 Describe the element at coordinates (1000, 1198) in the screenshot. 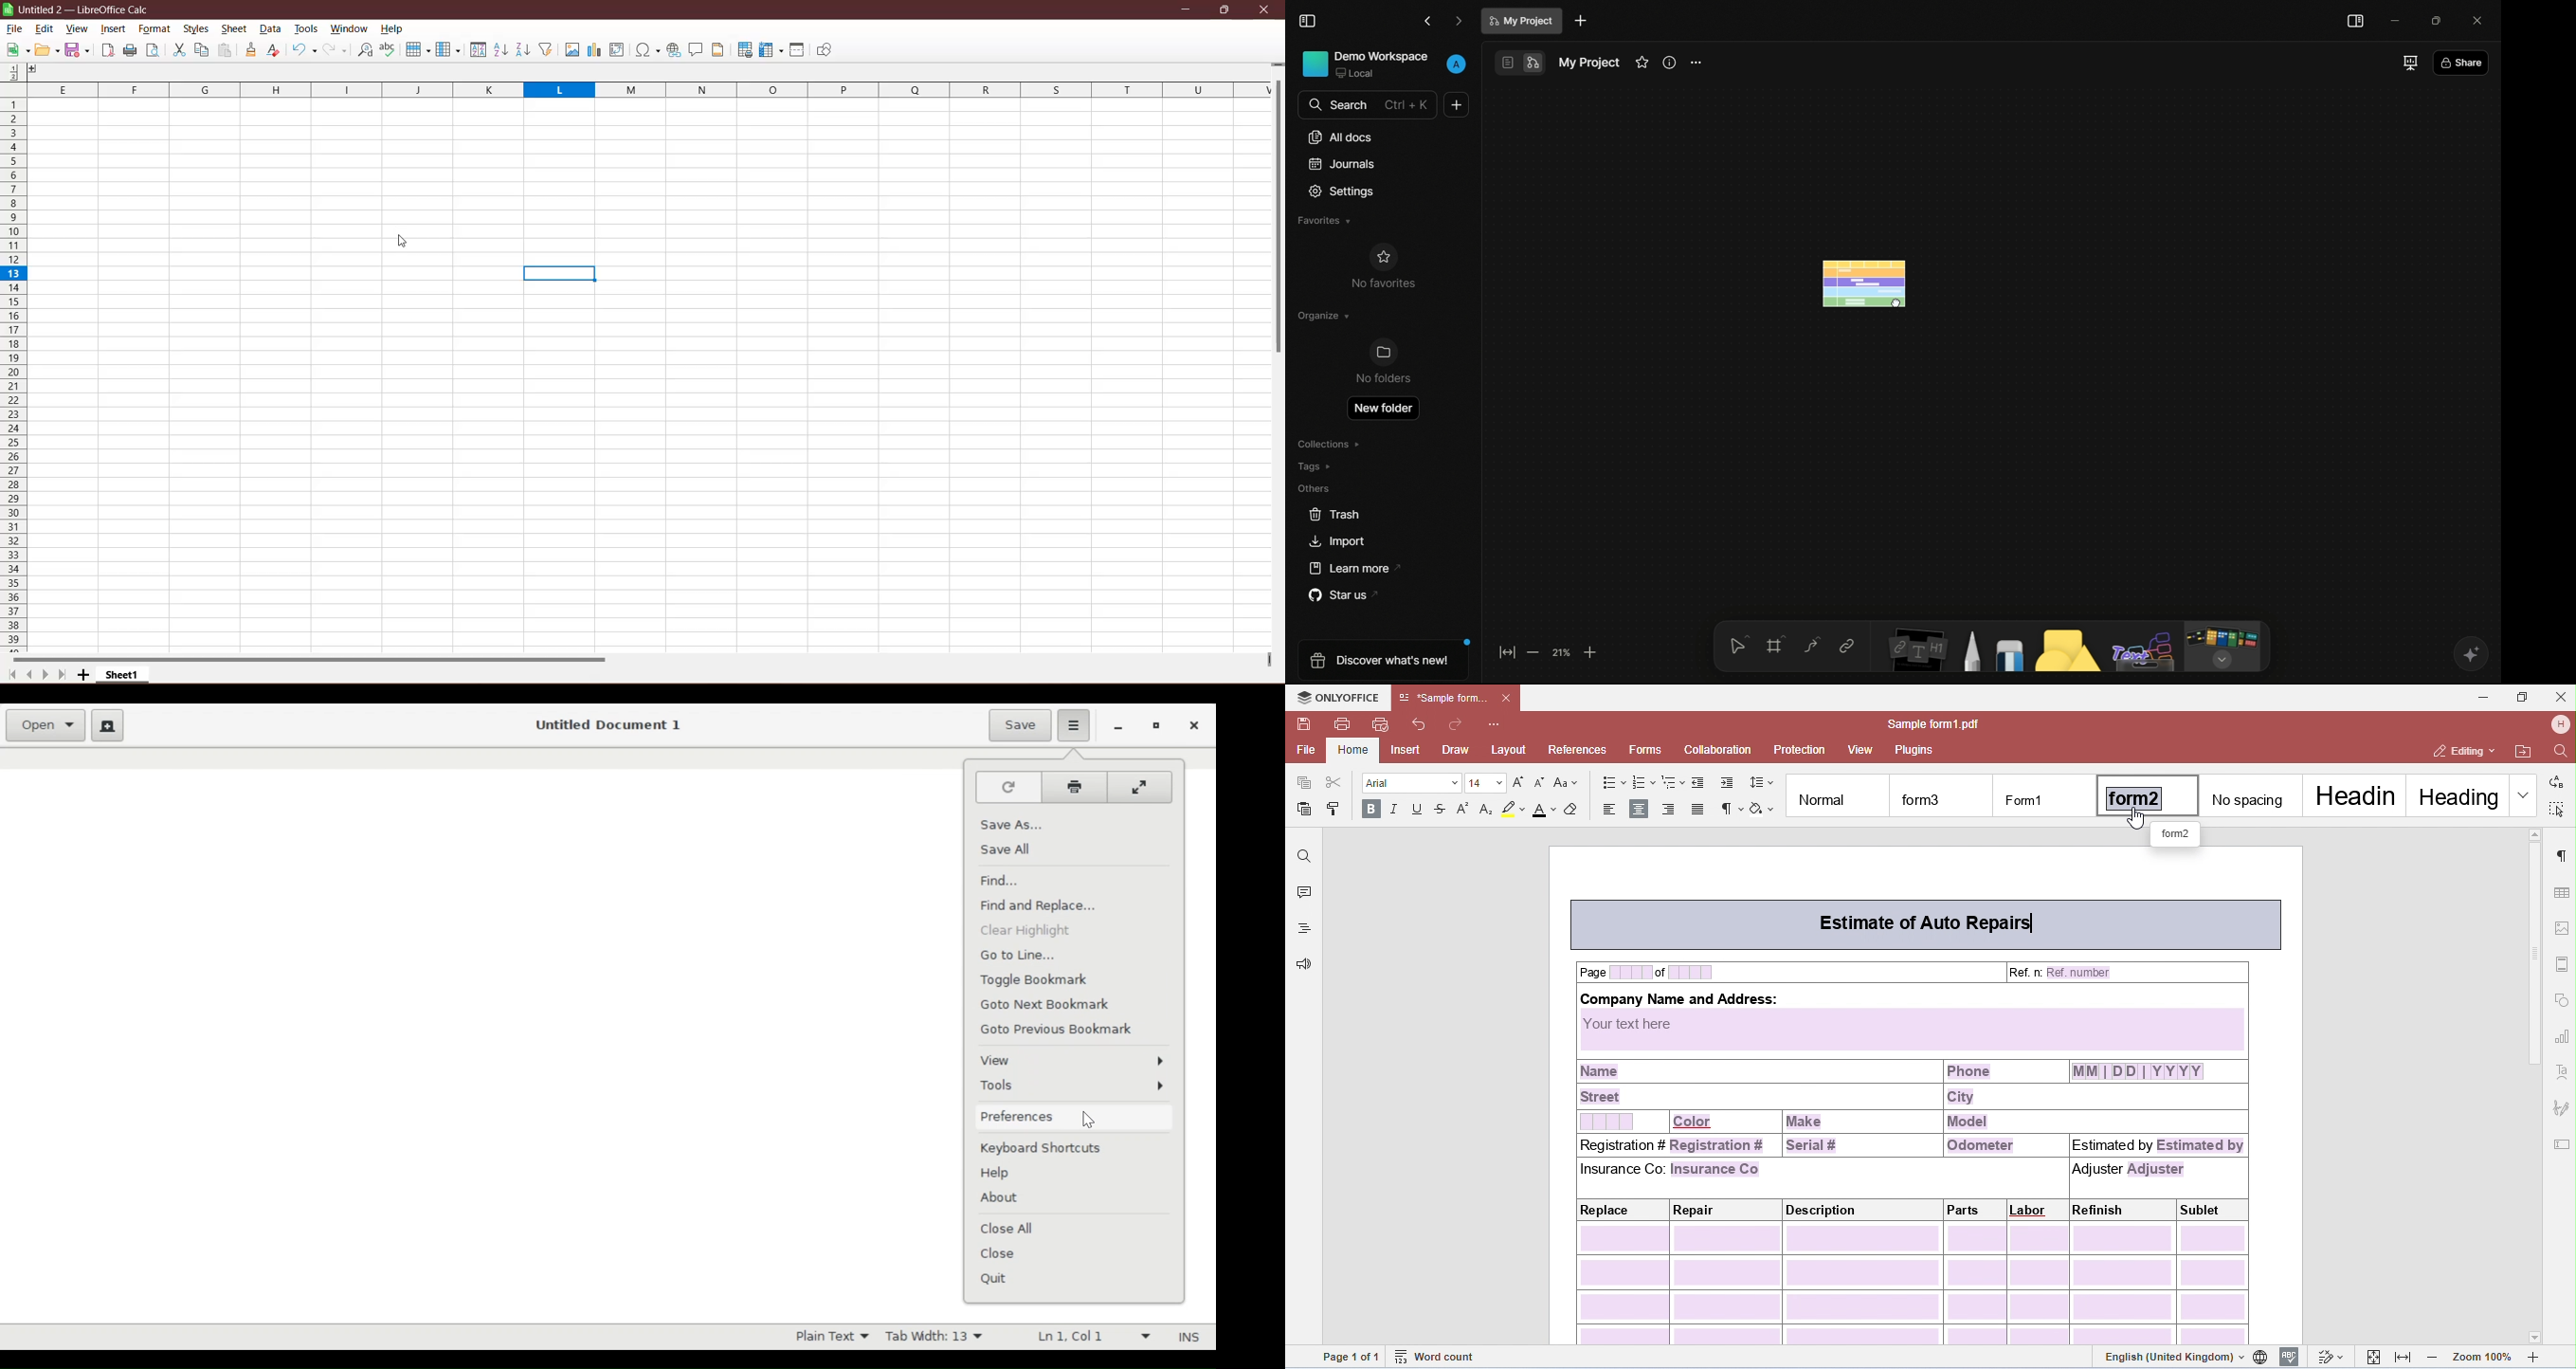

I see `About` at that location.